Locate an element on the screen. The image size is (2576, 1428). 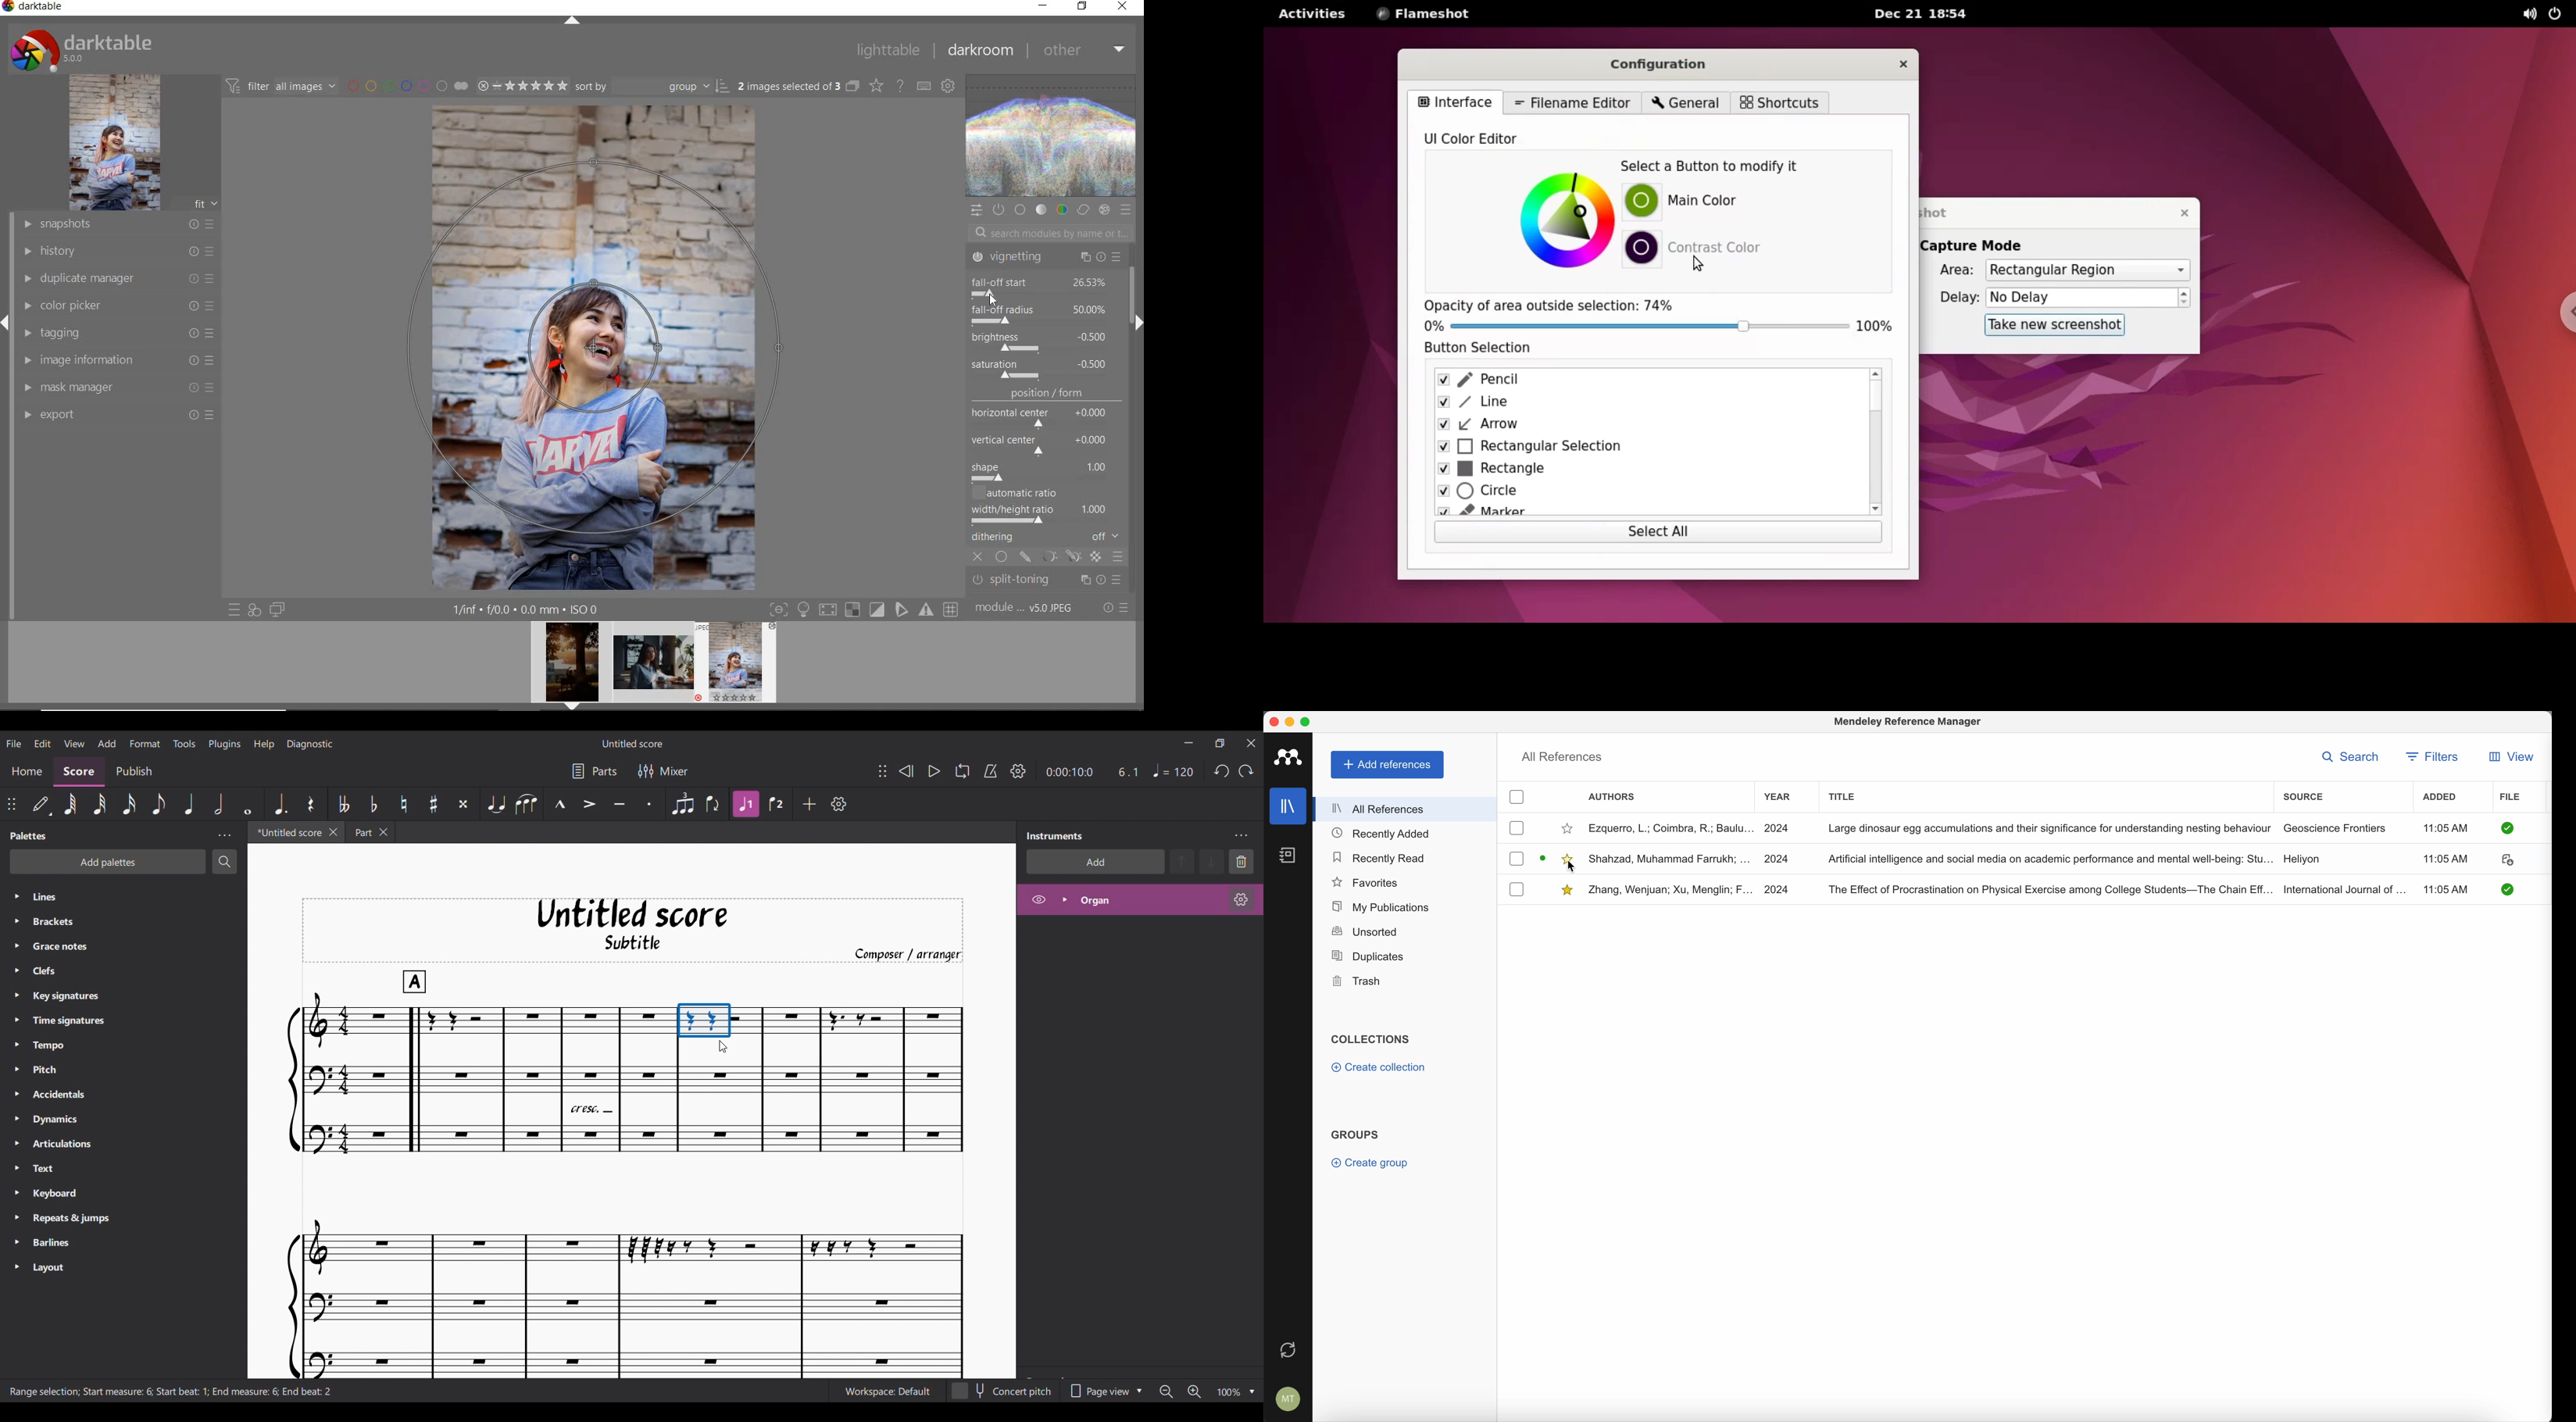
16th note is located at coordinates (129, 804).